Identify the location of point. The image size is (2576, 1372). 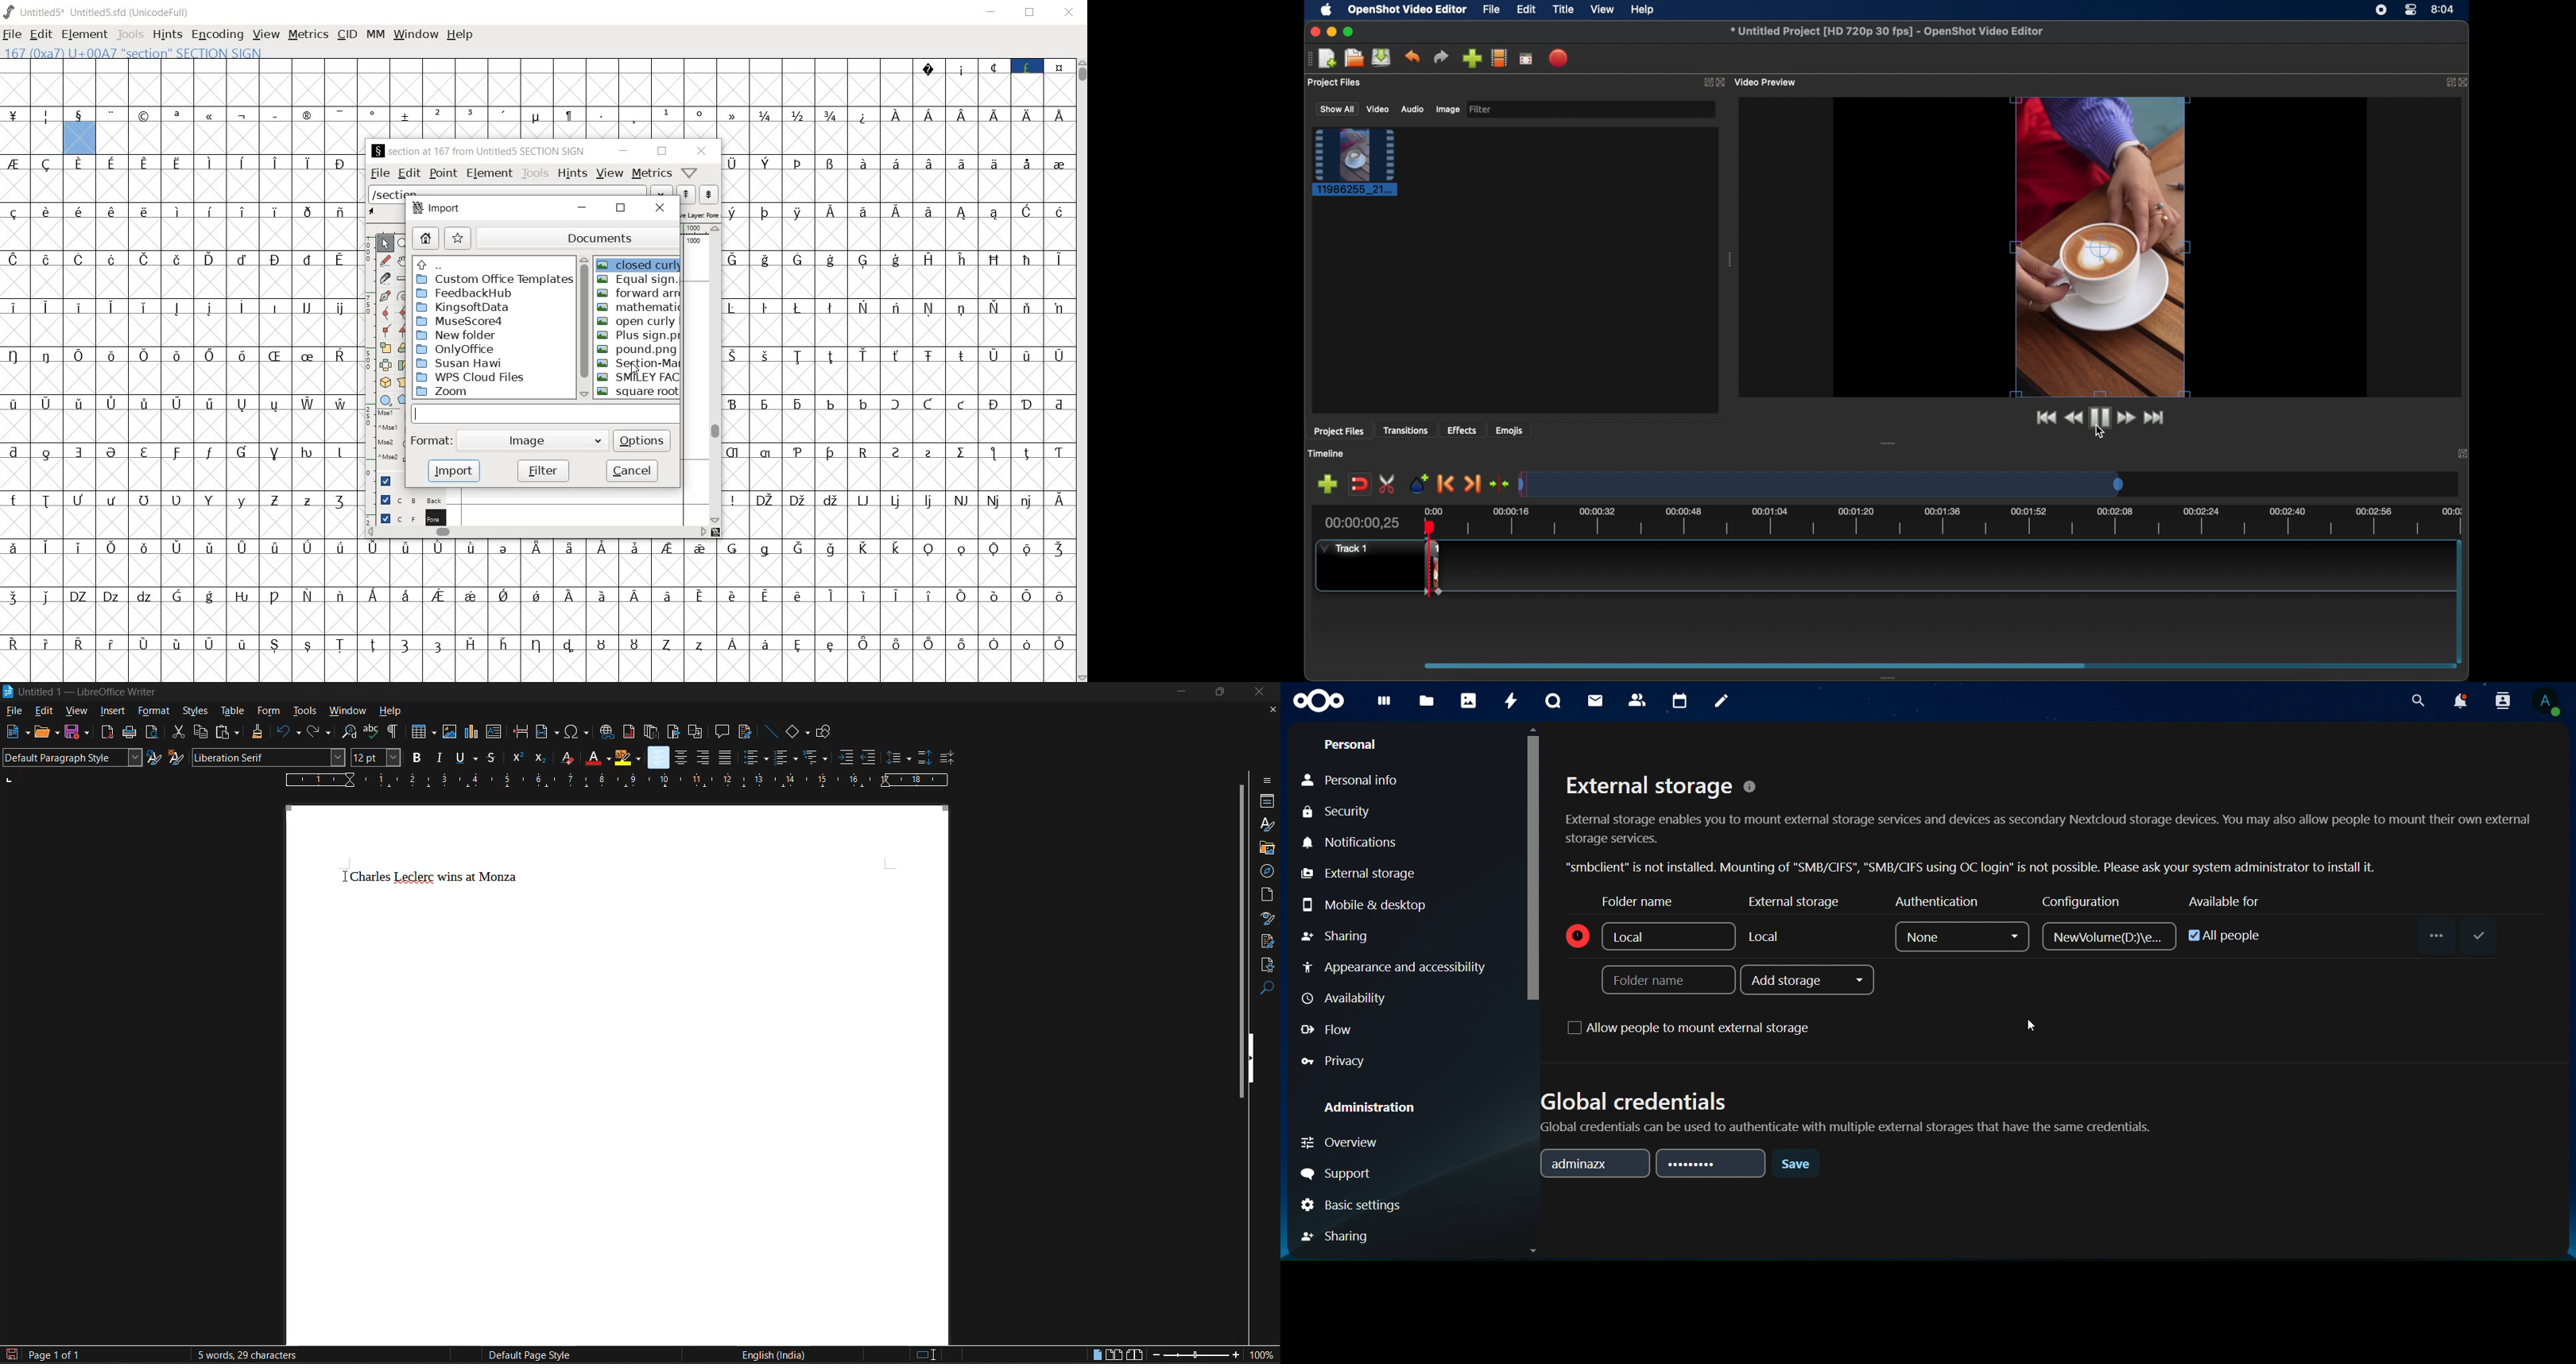
(442, 173).